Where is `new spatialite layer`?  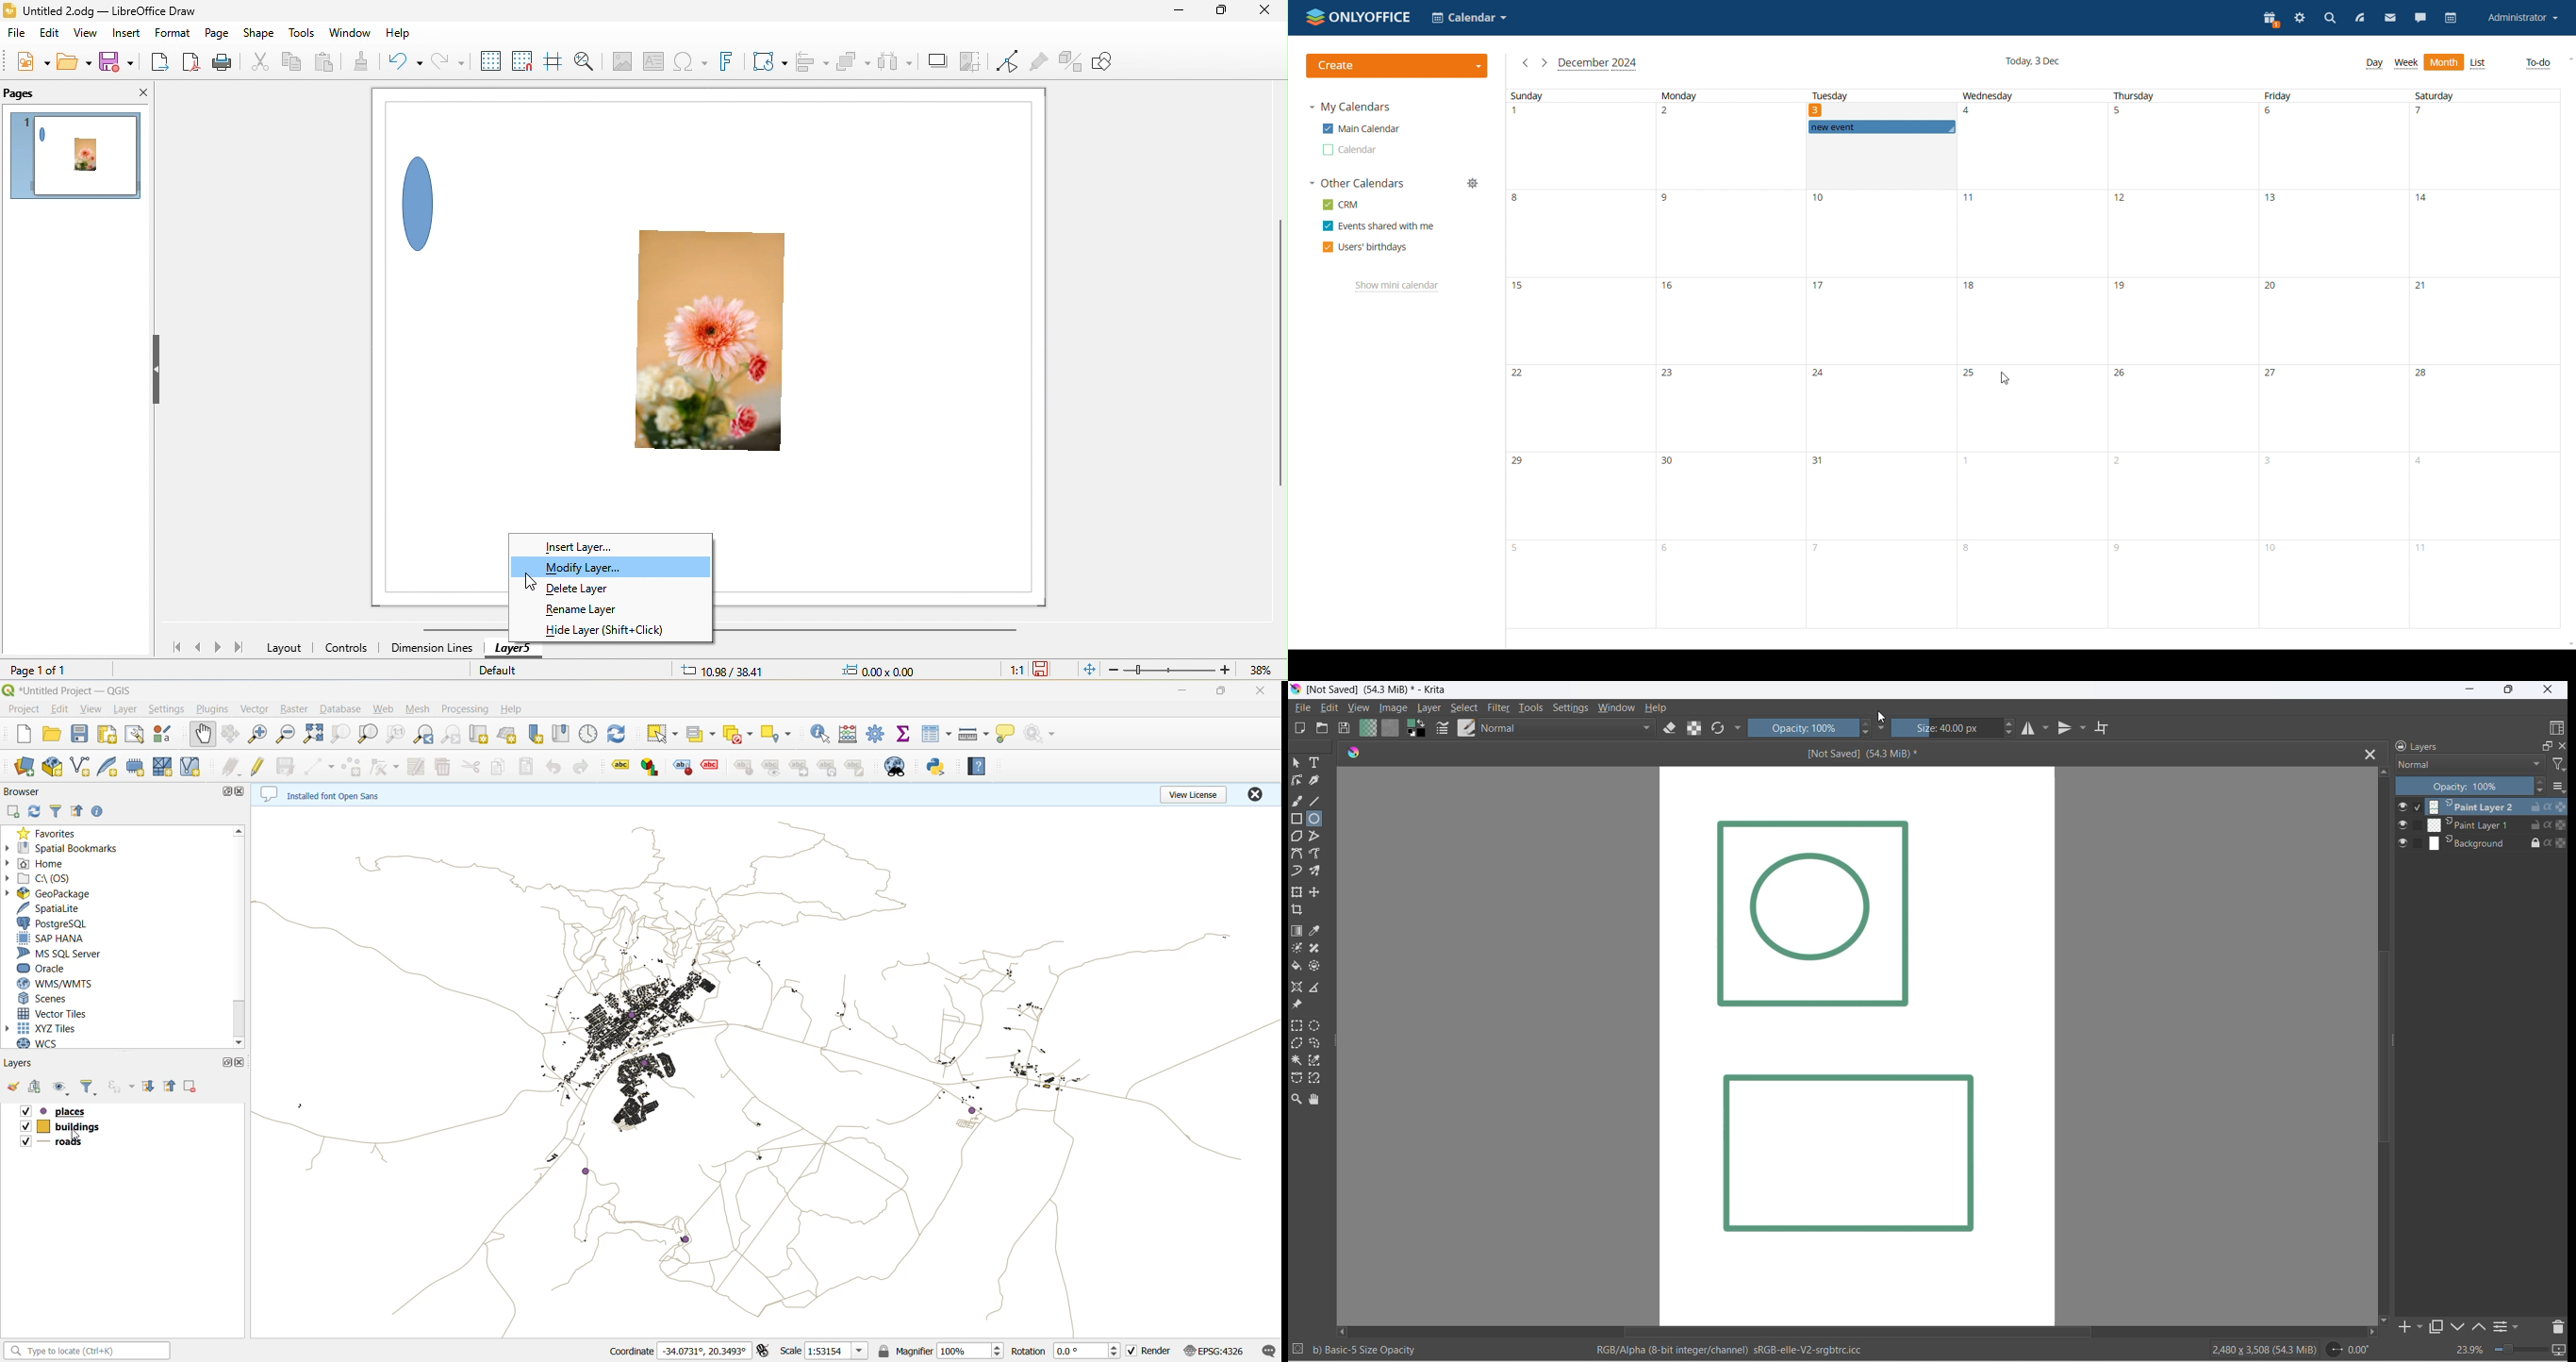
new spatialite layer is located at coordinates (108, 767).